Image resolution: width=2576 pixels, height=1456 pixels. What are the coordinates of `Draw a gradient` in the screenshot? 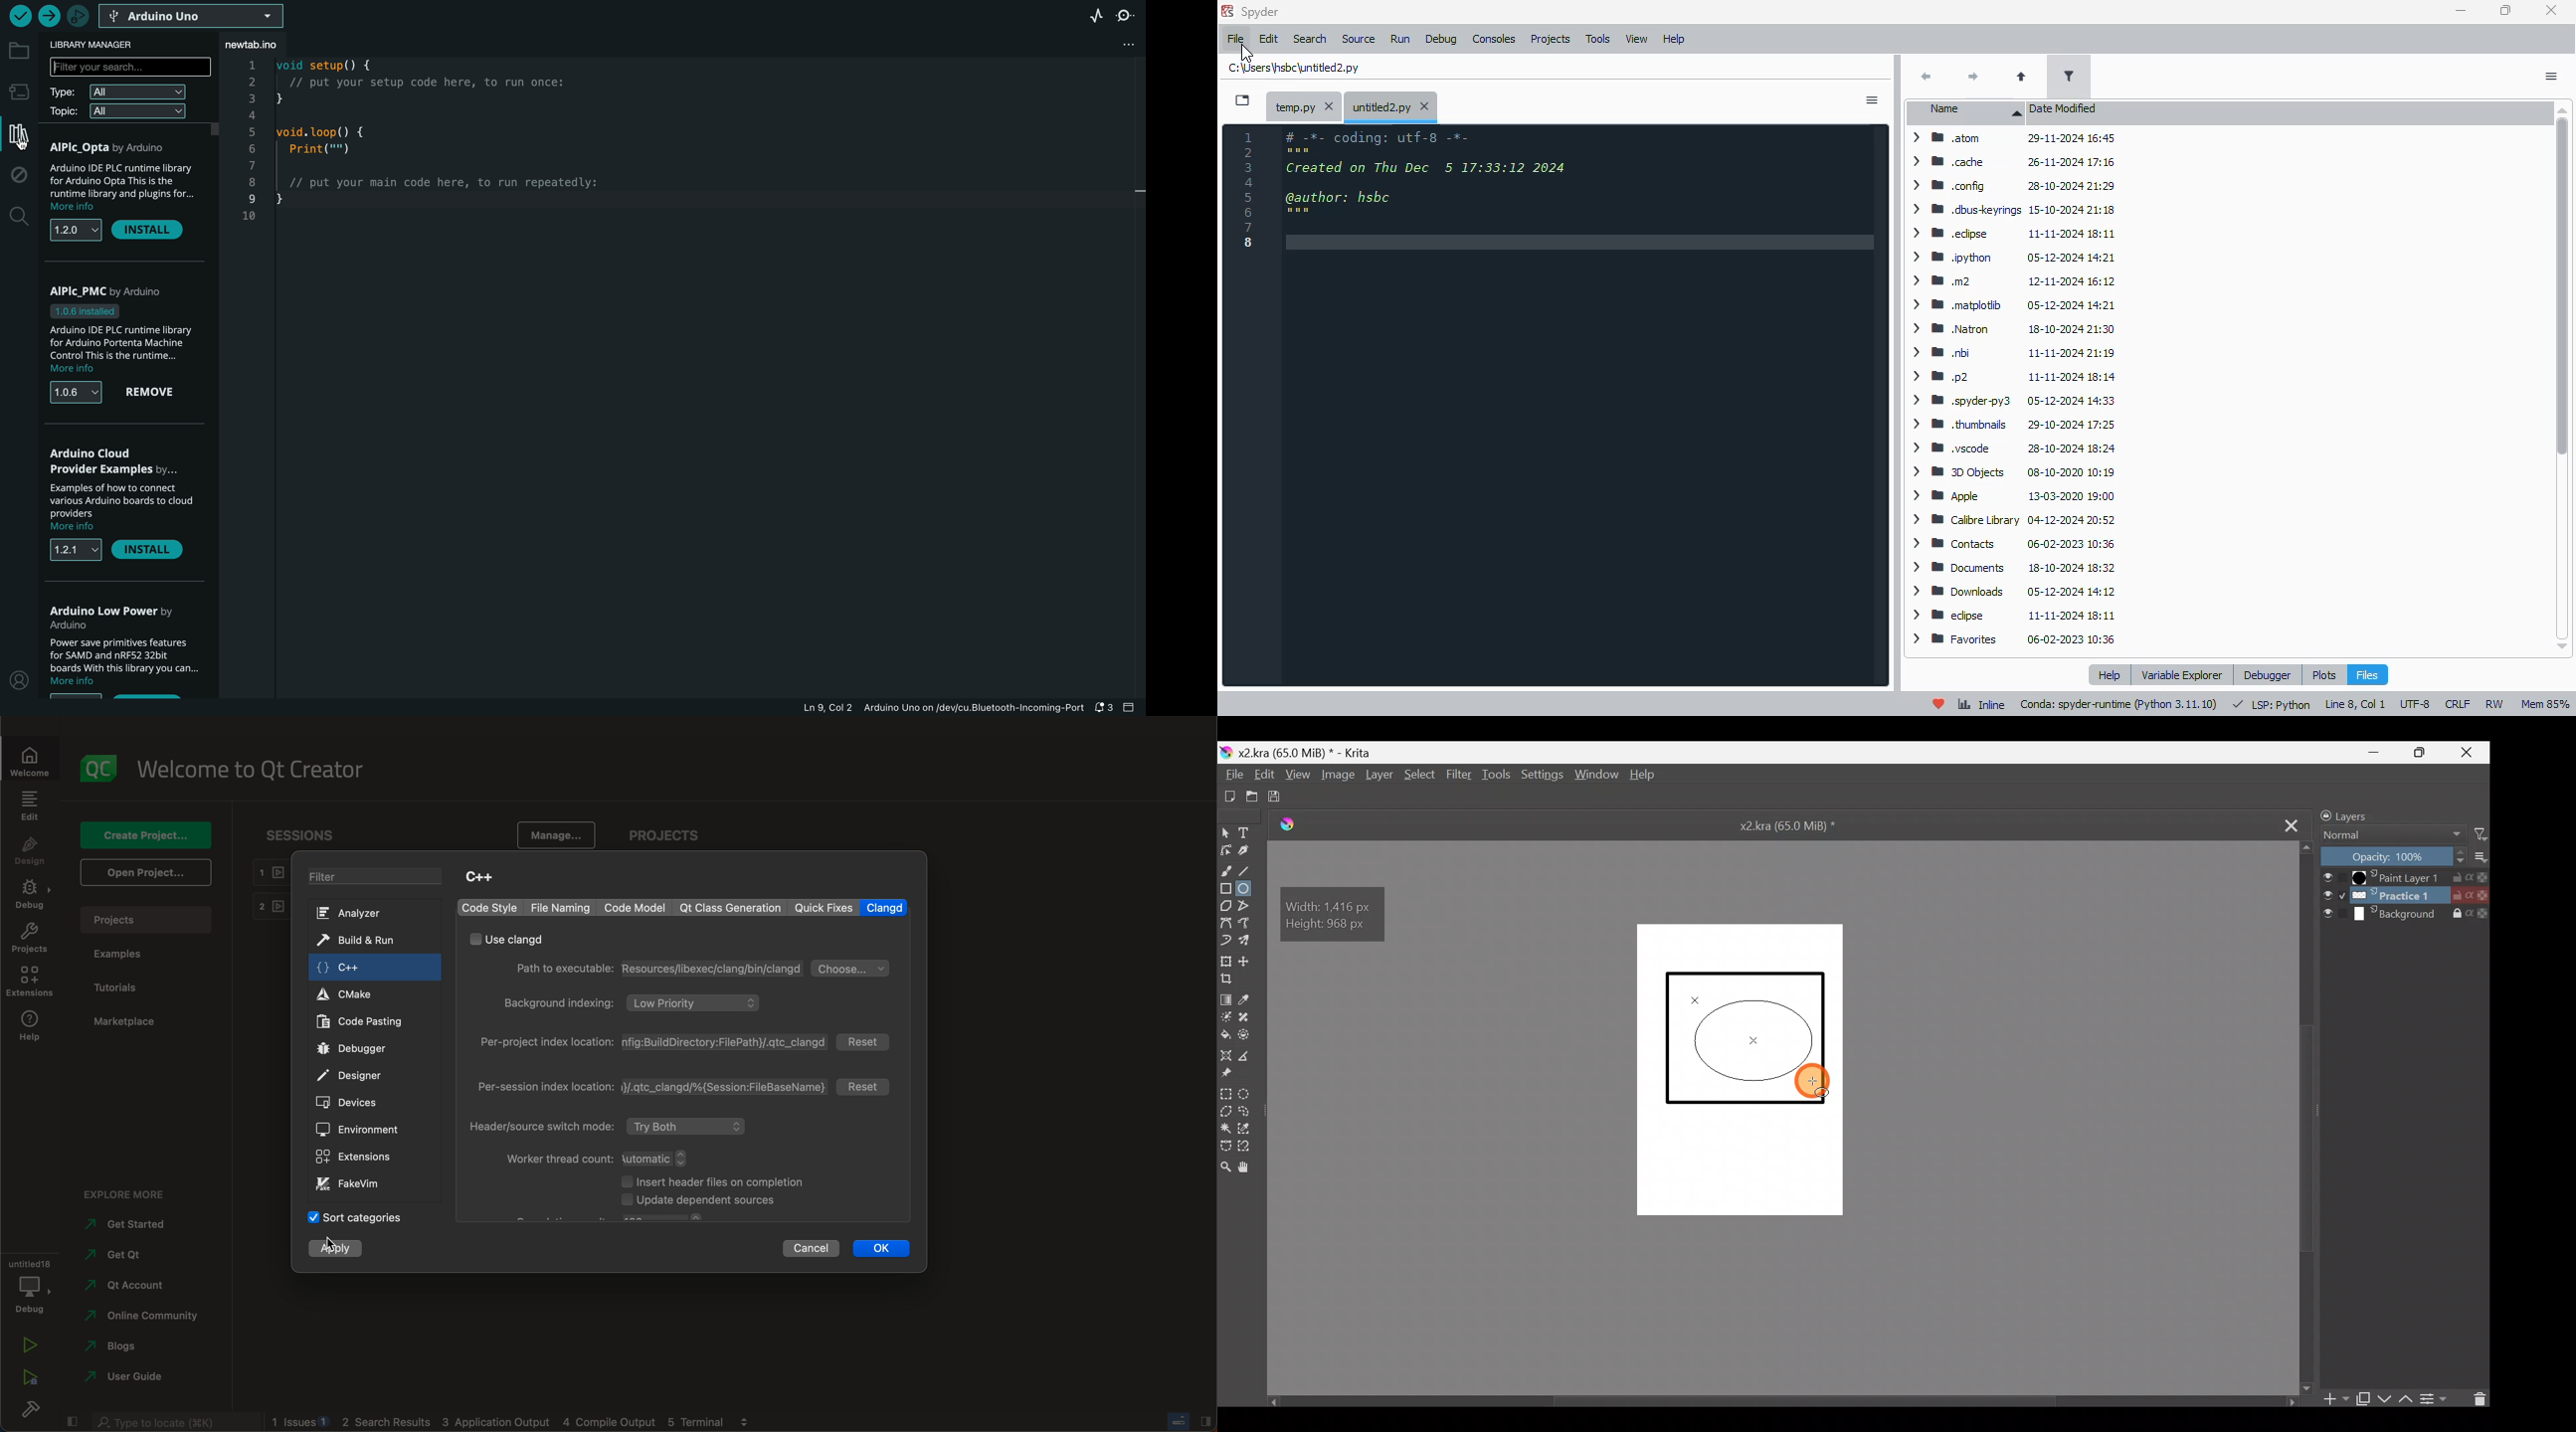 It's located at (1227, 998).